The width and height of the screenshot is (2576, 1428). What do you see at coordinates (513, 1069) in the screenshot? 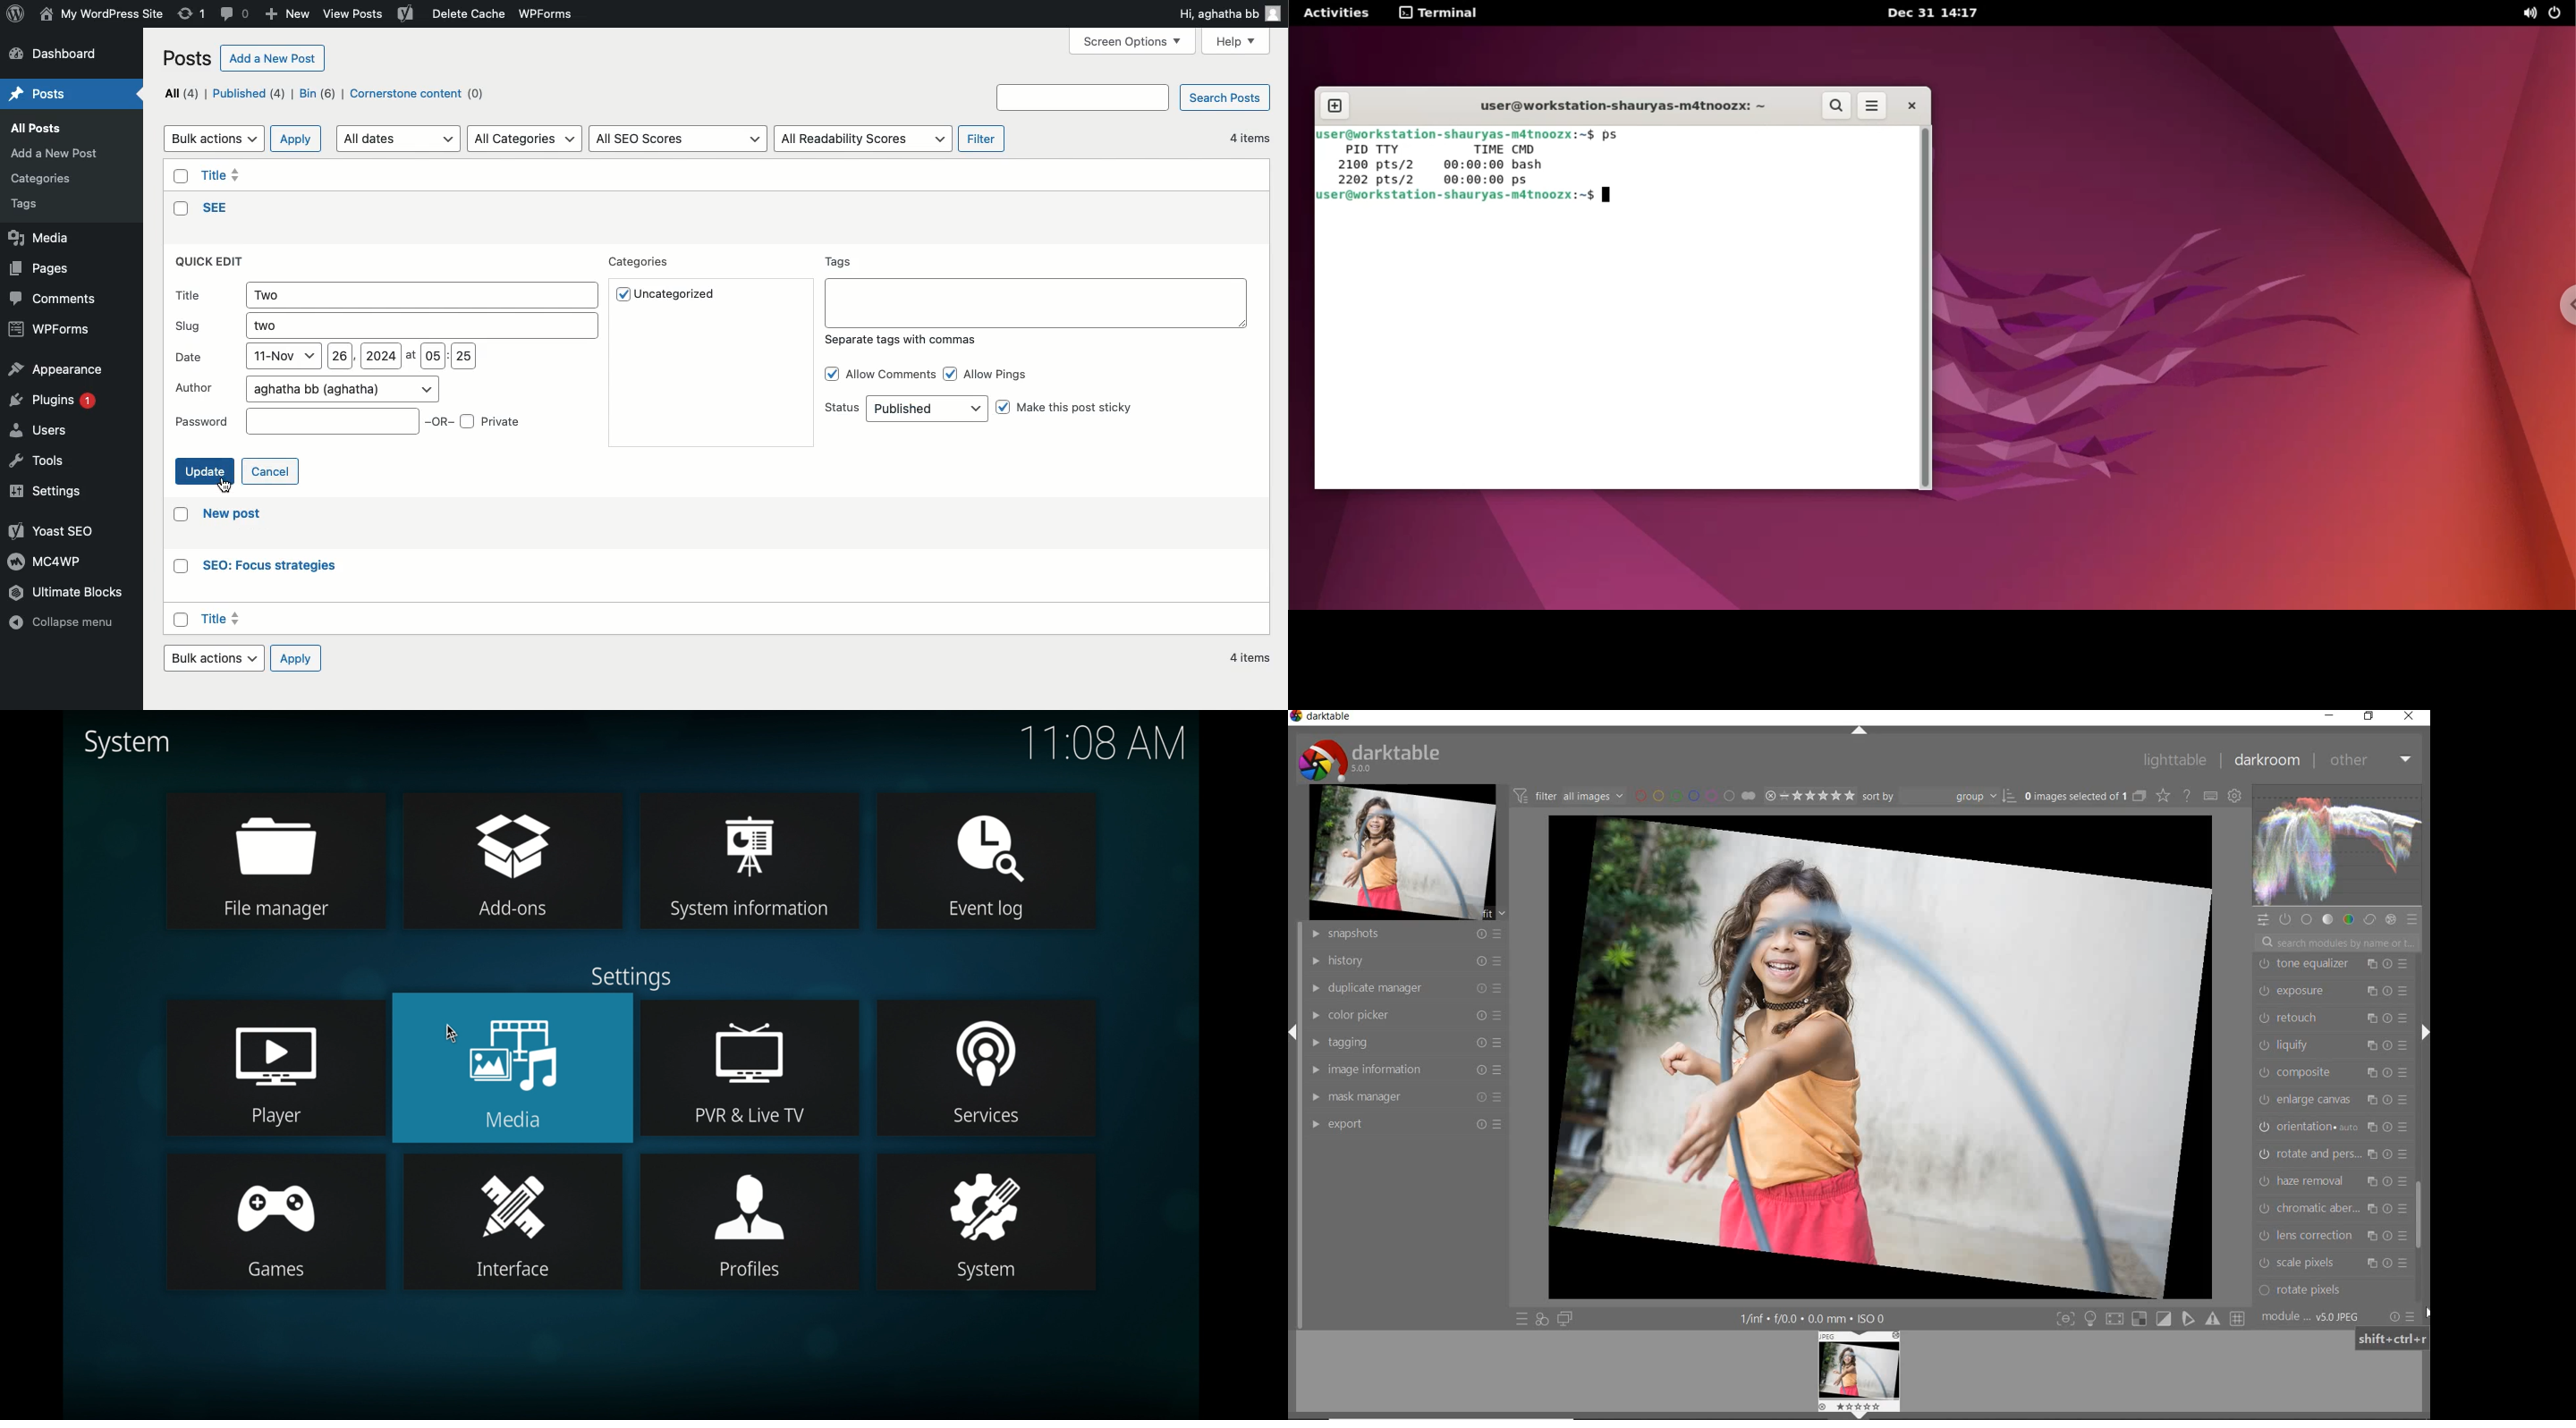
I see `media` at bounding box center [513, 1069].